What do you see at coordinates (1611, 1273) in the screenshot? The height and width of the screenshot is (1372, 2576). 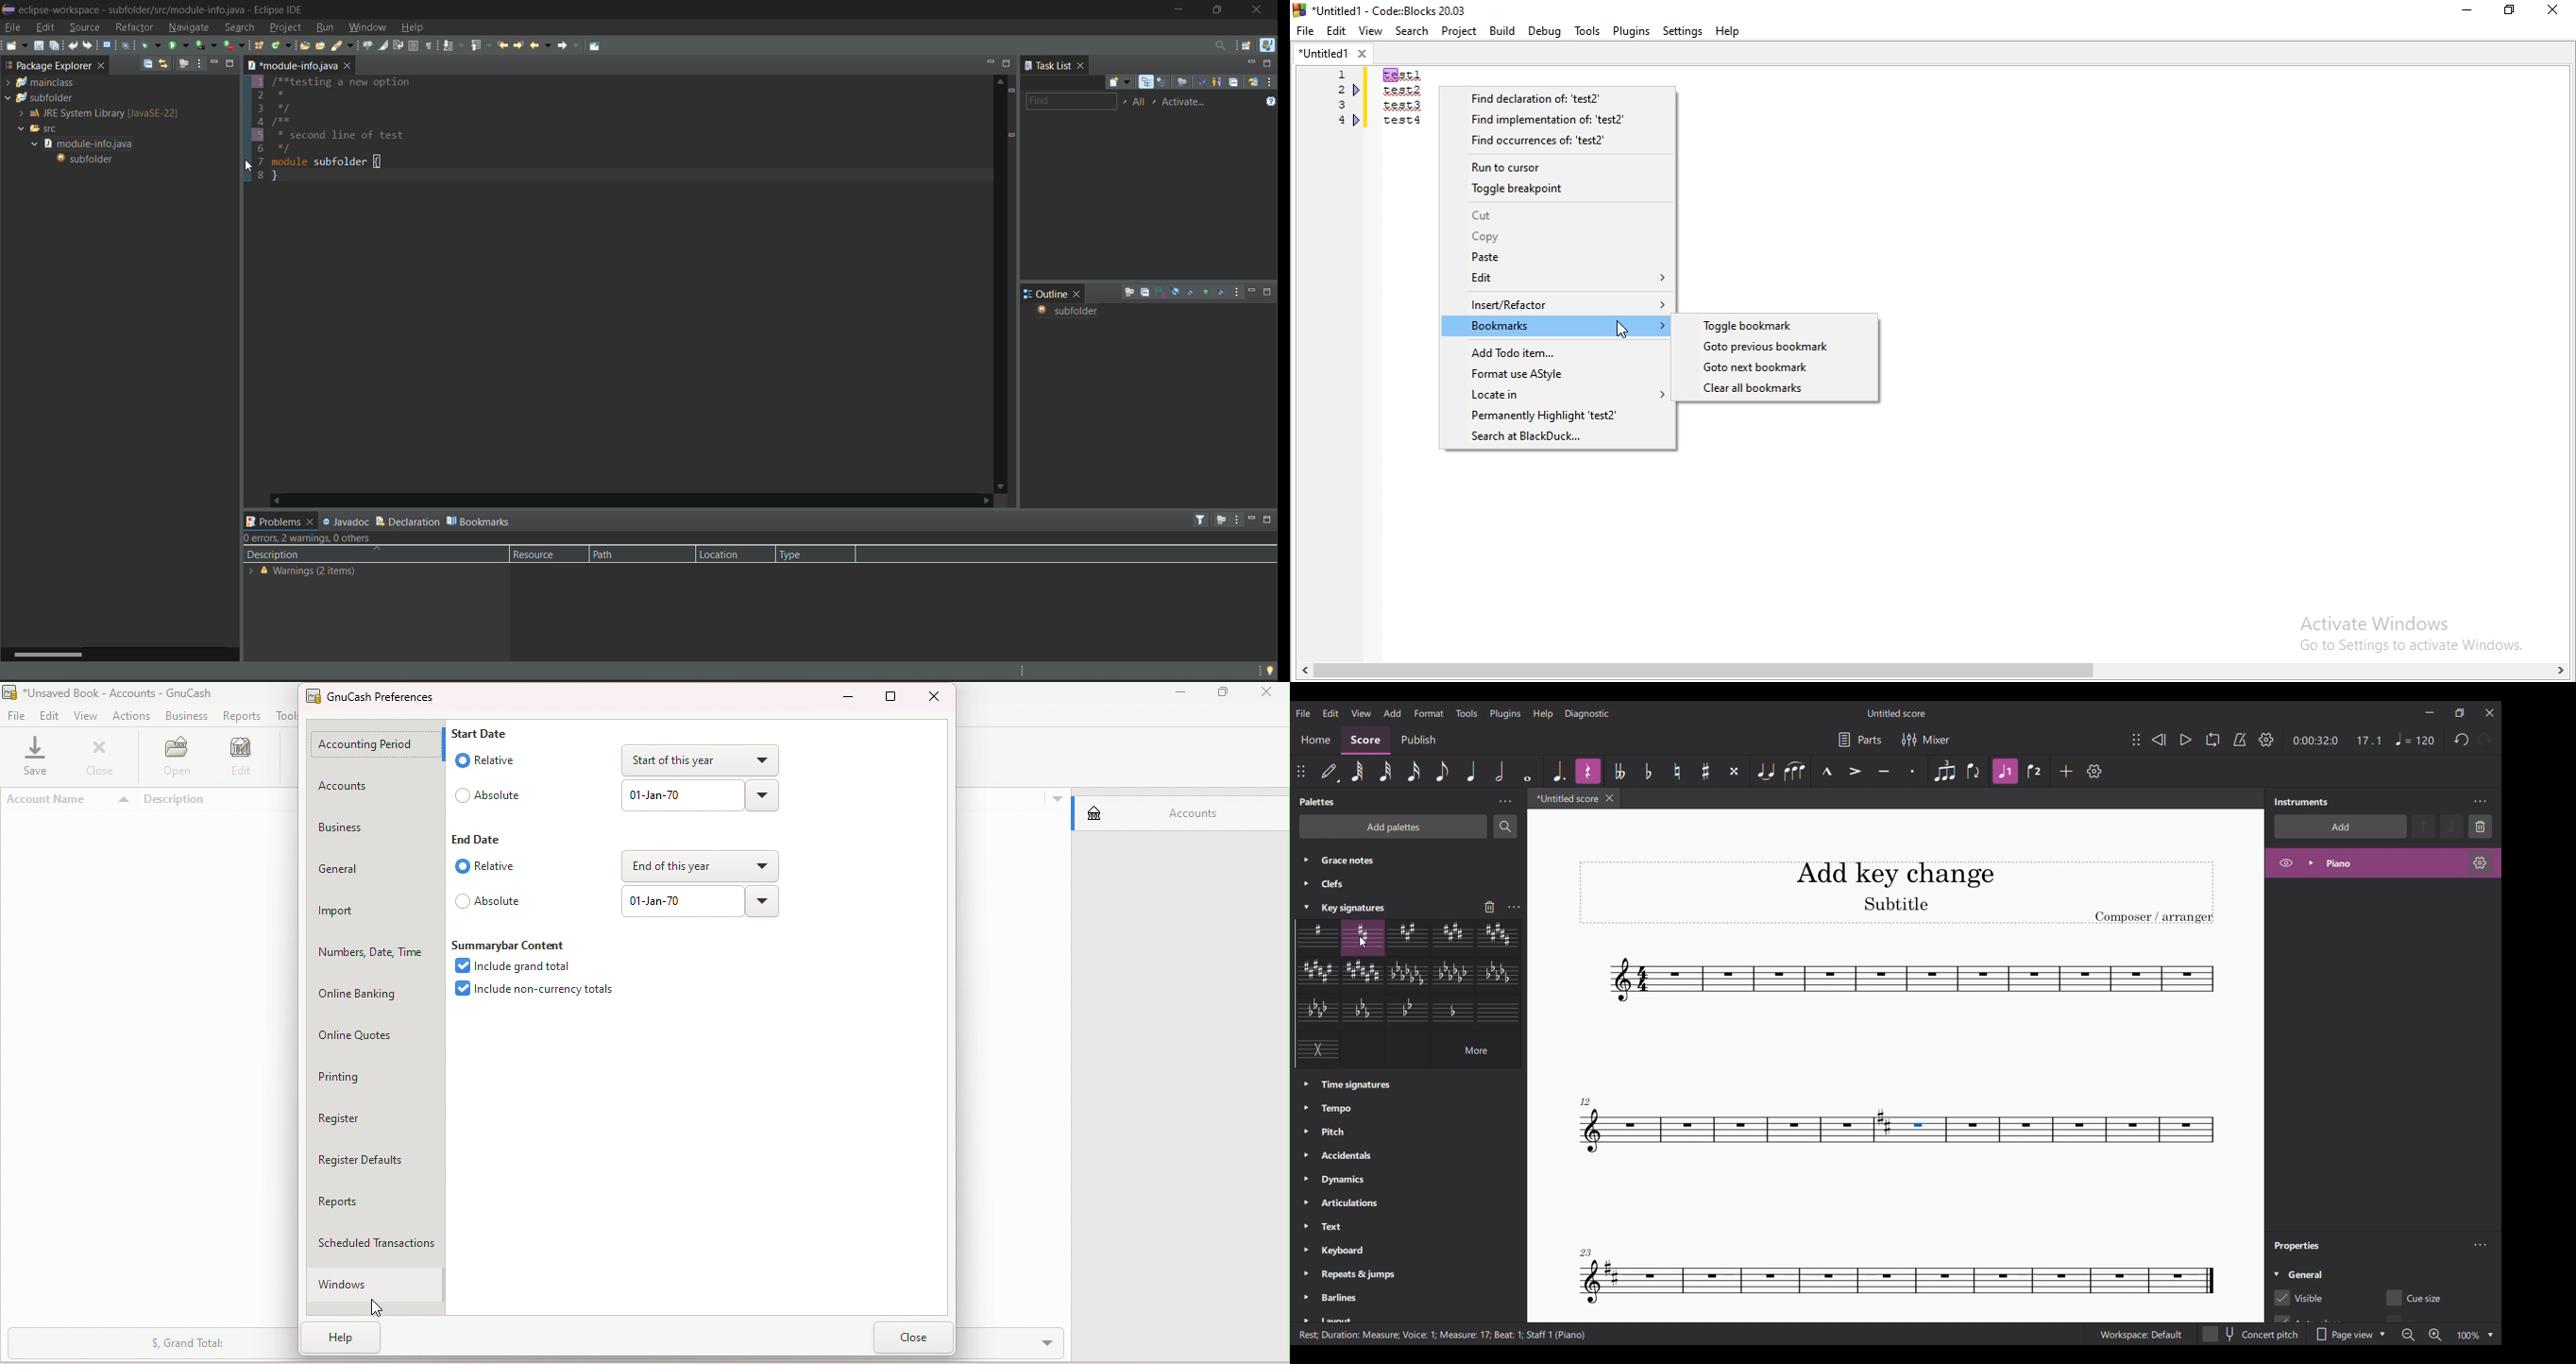 I see `Add to due addition of key signature` at bounding box center [1611, 1273].